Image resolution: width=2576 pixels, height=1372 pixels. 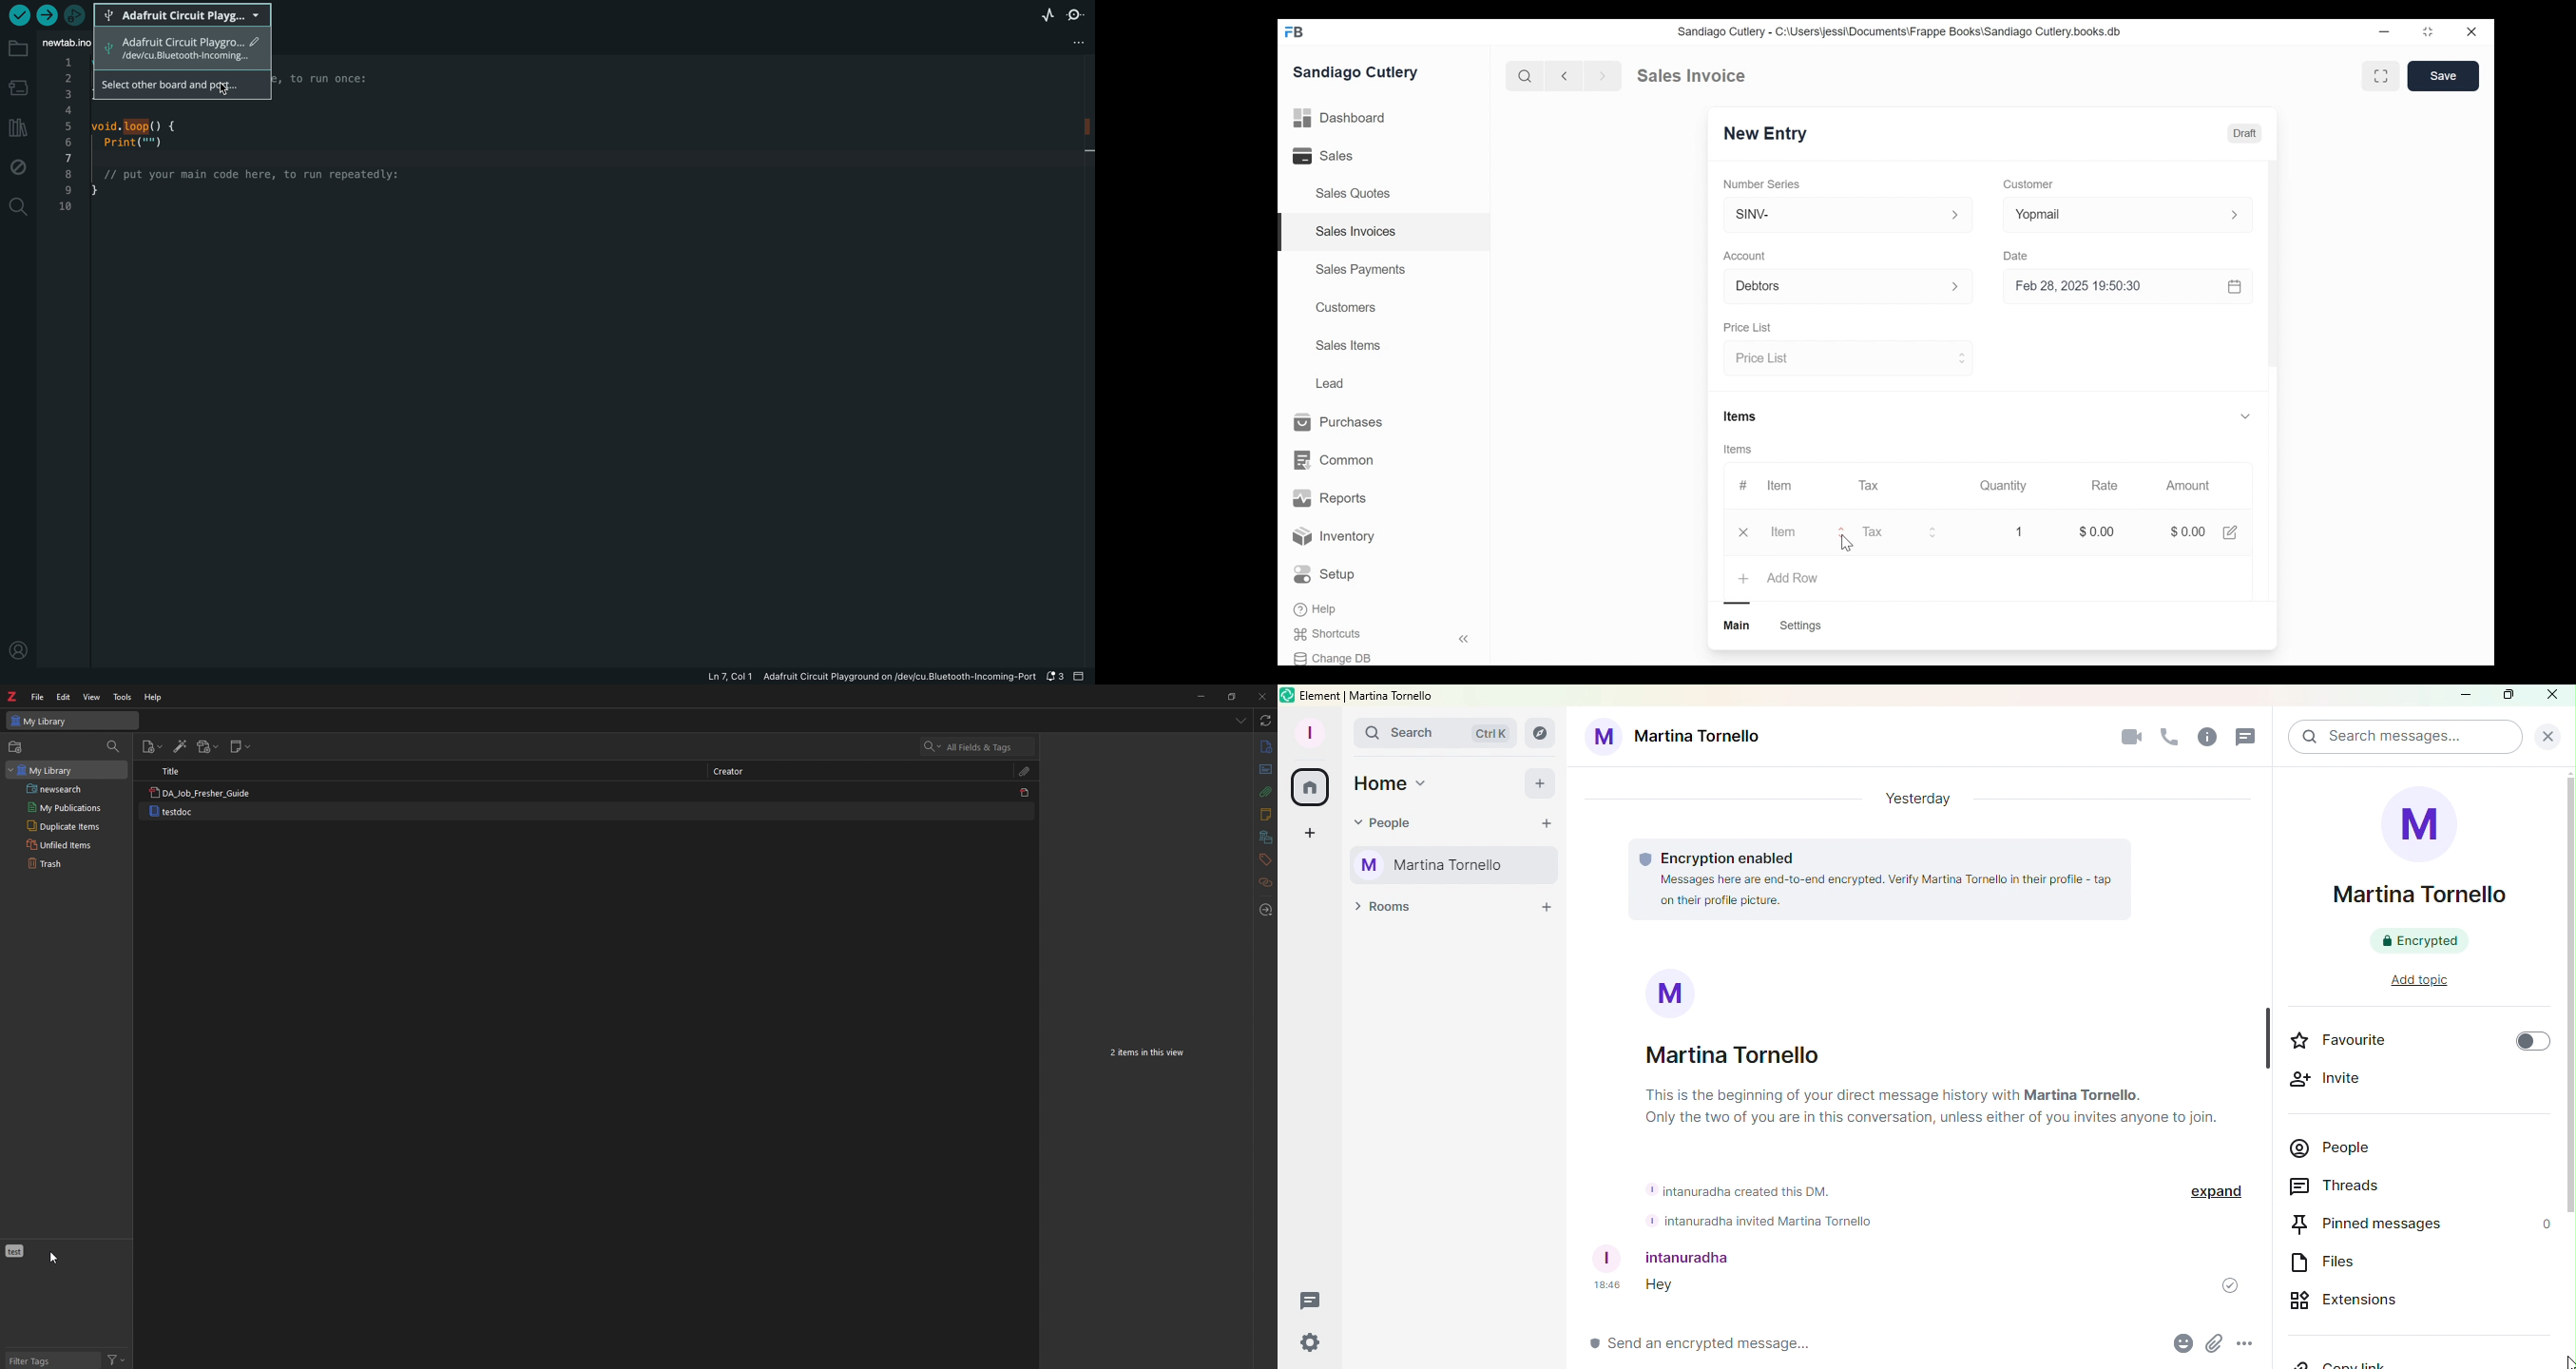 I want to click on add attachment, so click(x=208, y=748).